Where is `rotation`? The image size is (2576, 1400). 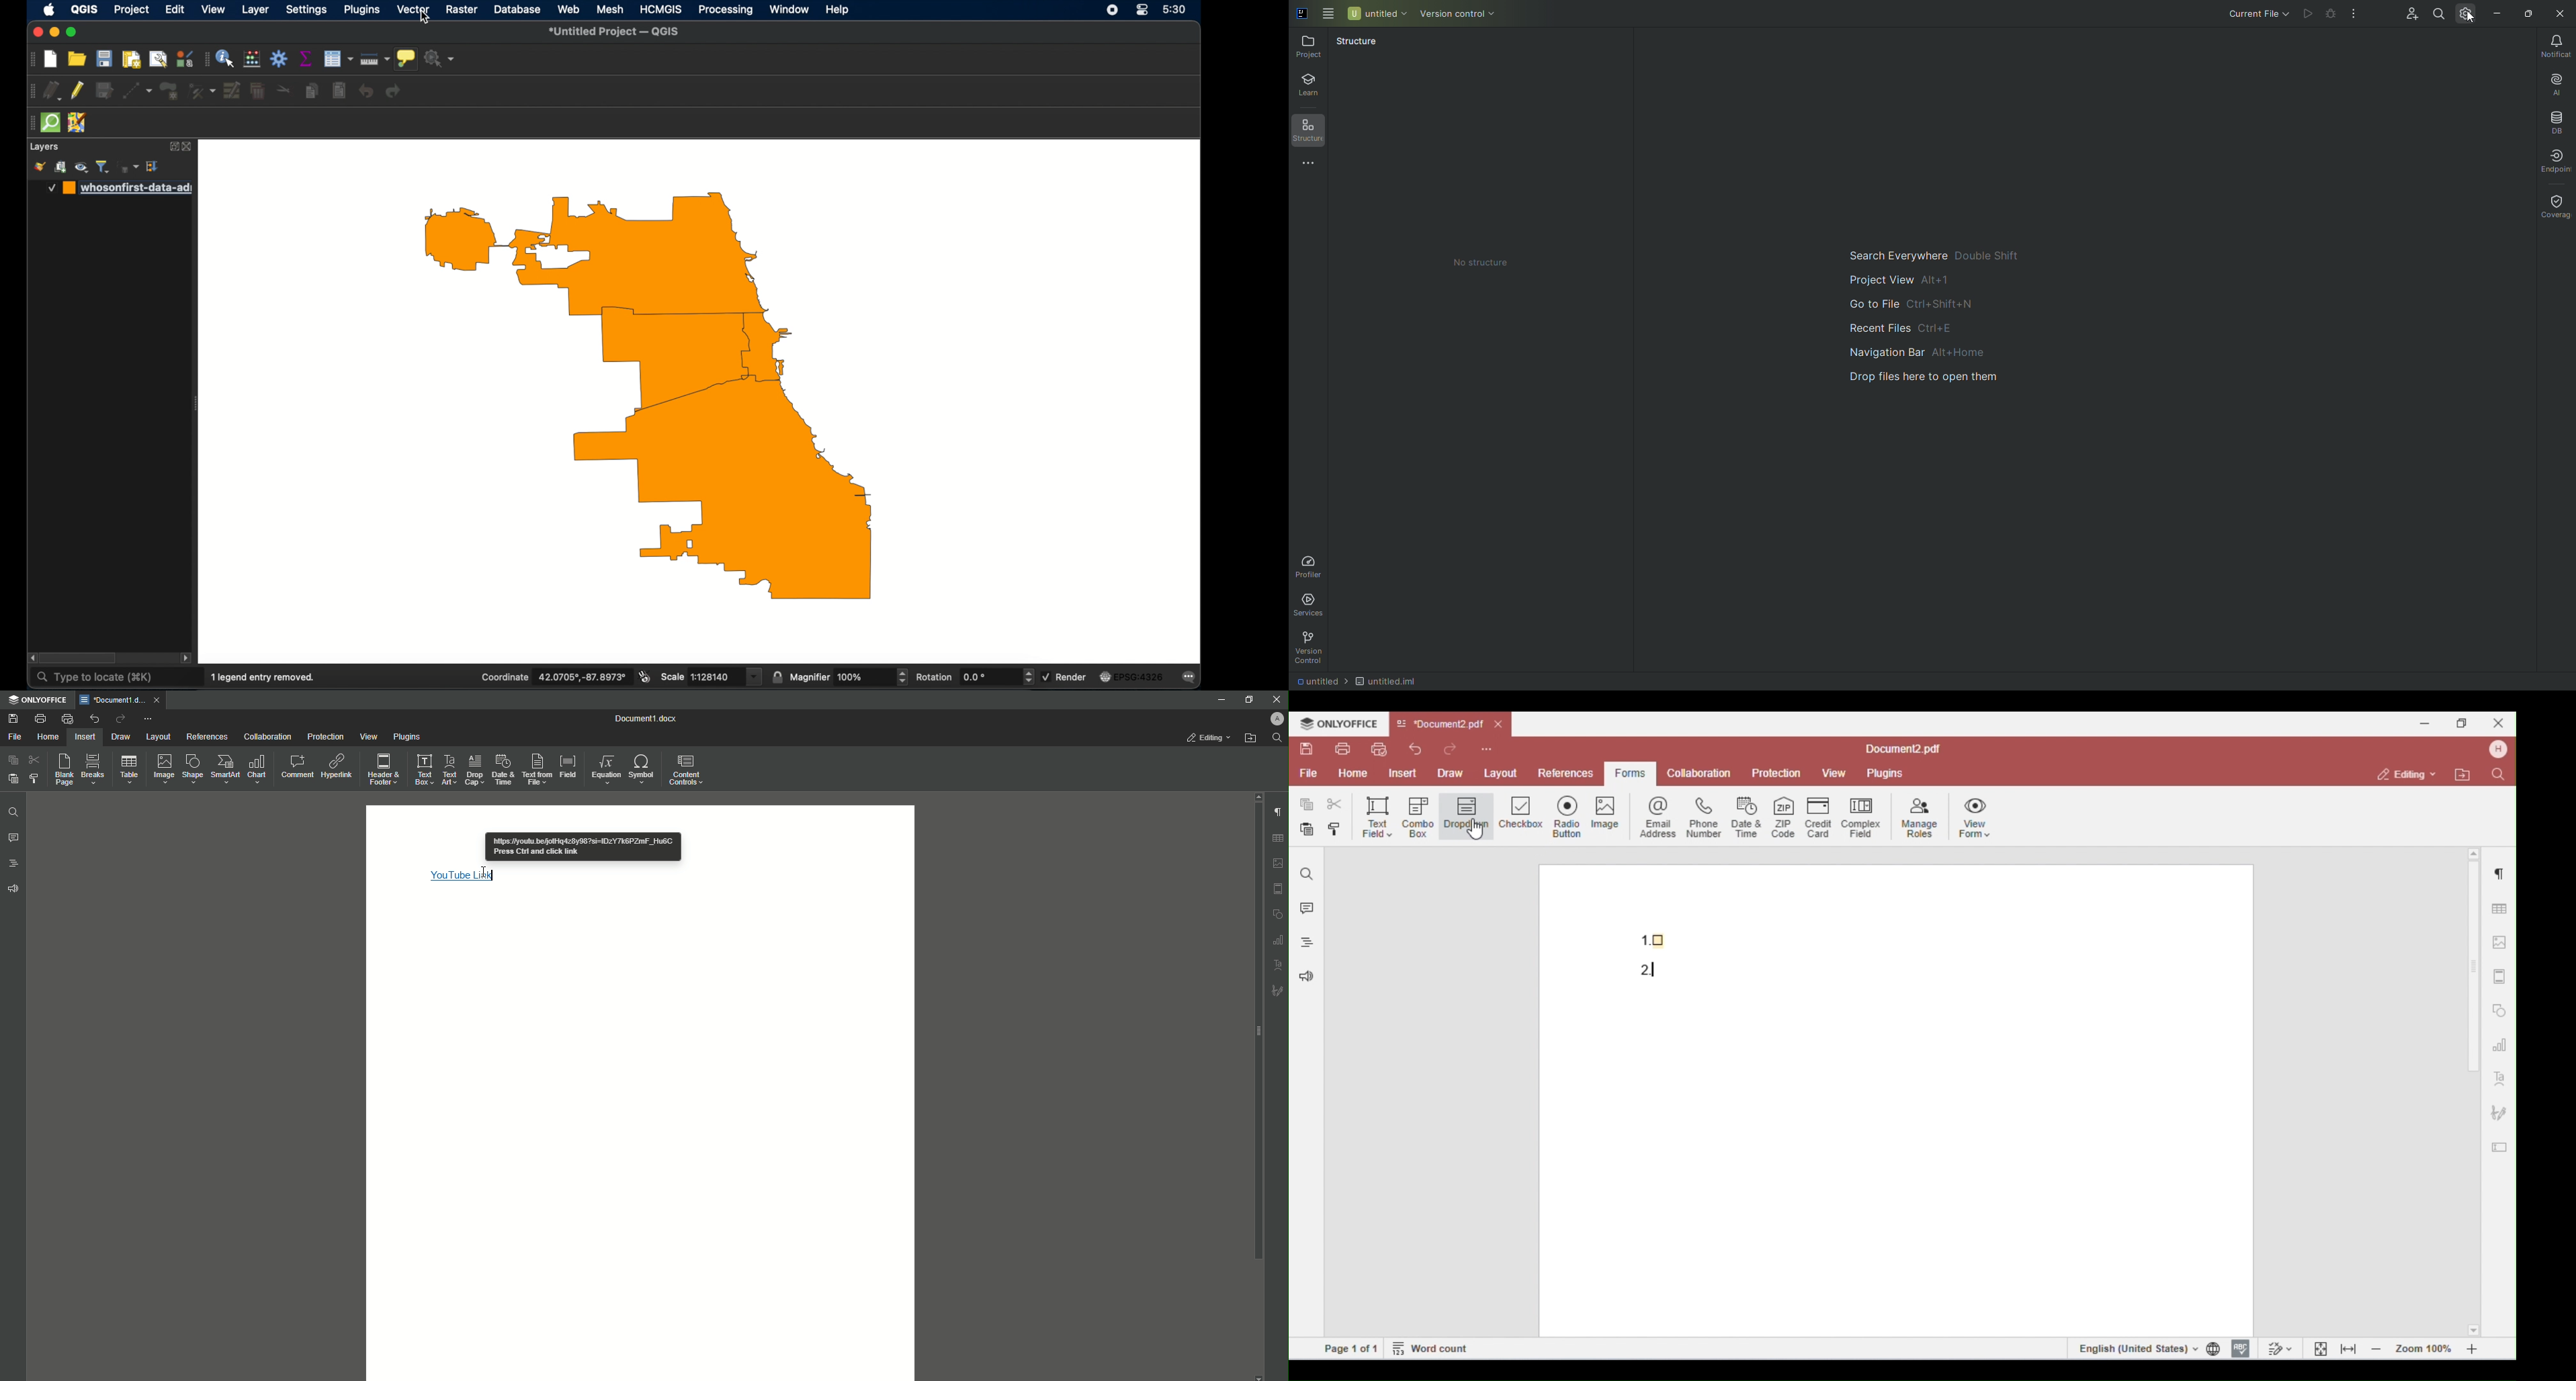 rotation is located at coordinates (975, 676).